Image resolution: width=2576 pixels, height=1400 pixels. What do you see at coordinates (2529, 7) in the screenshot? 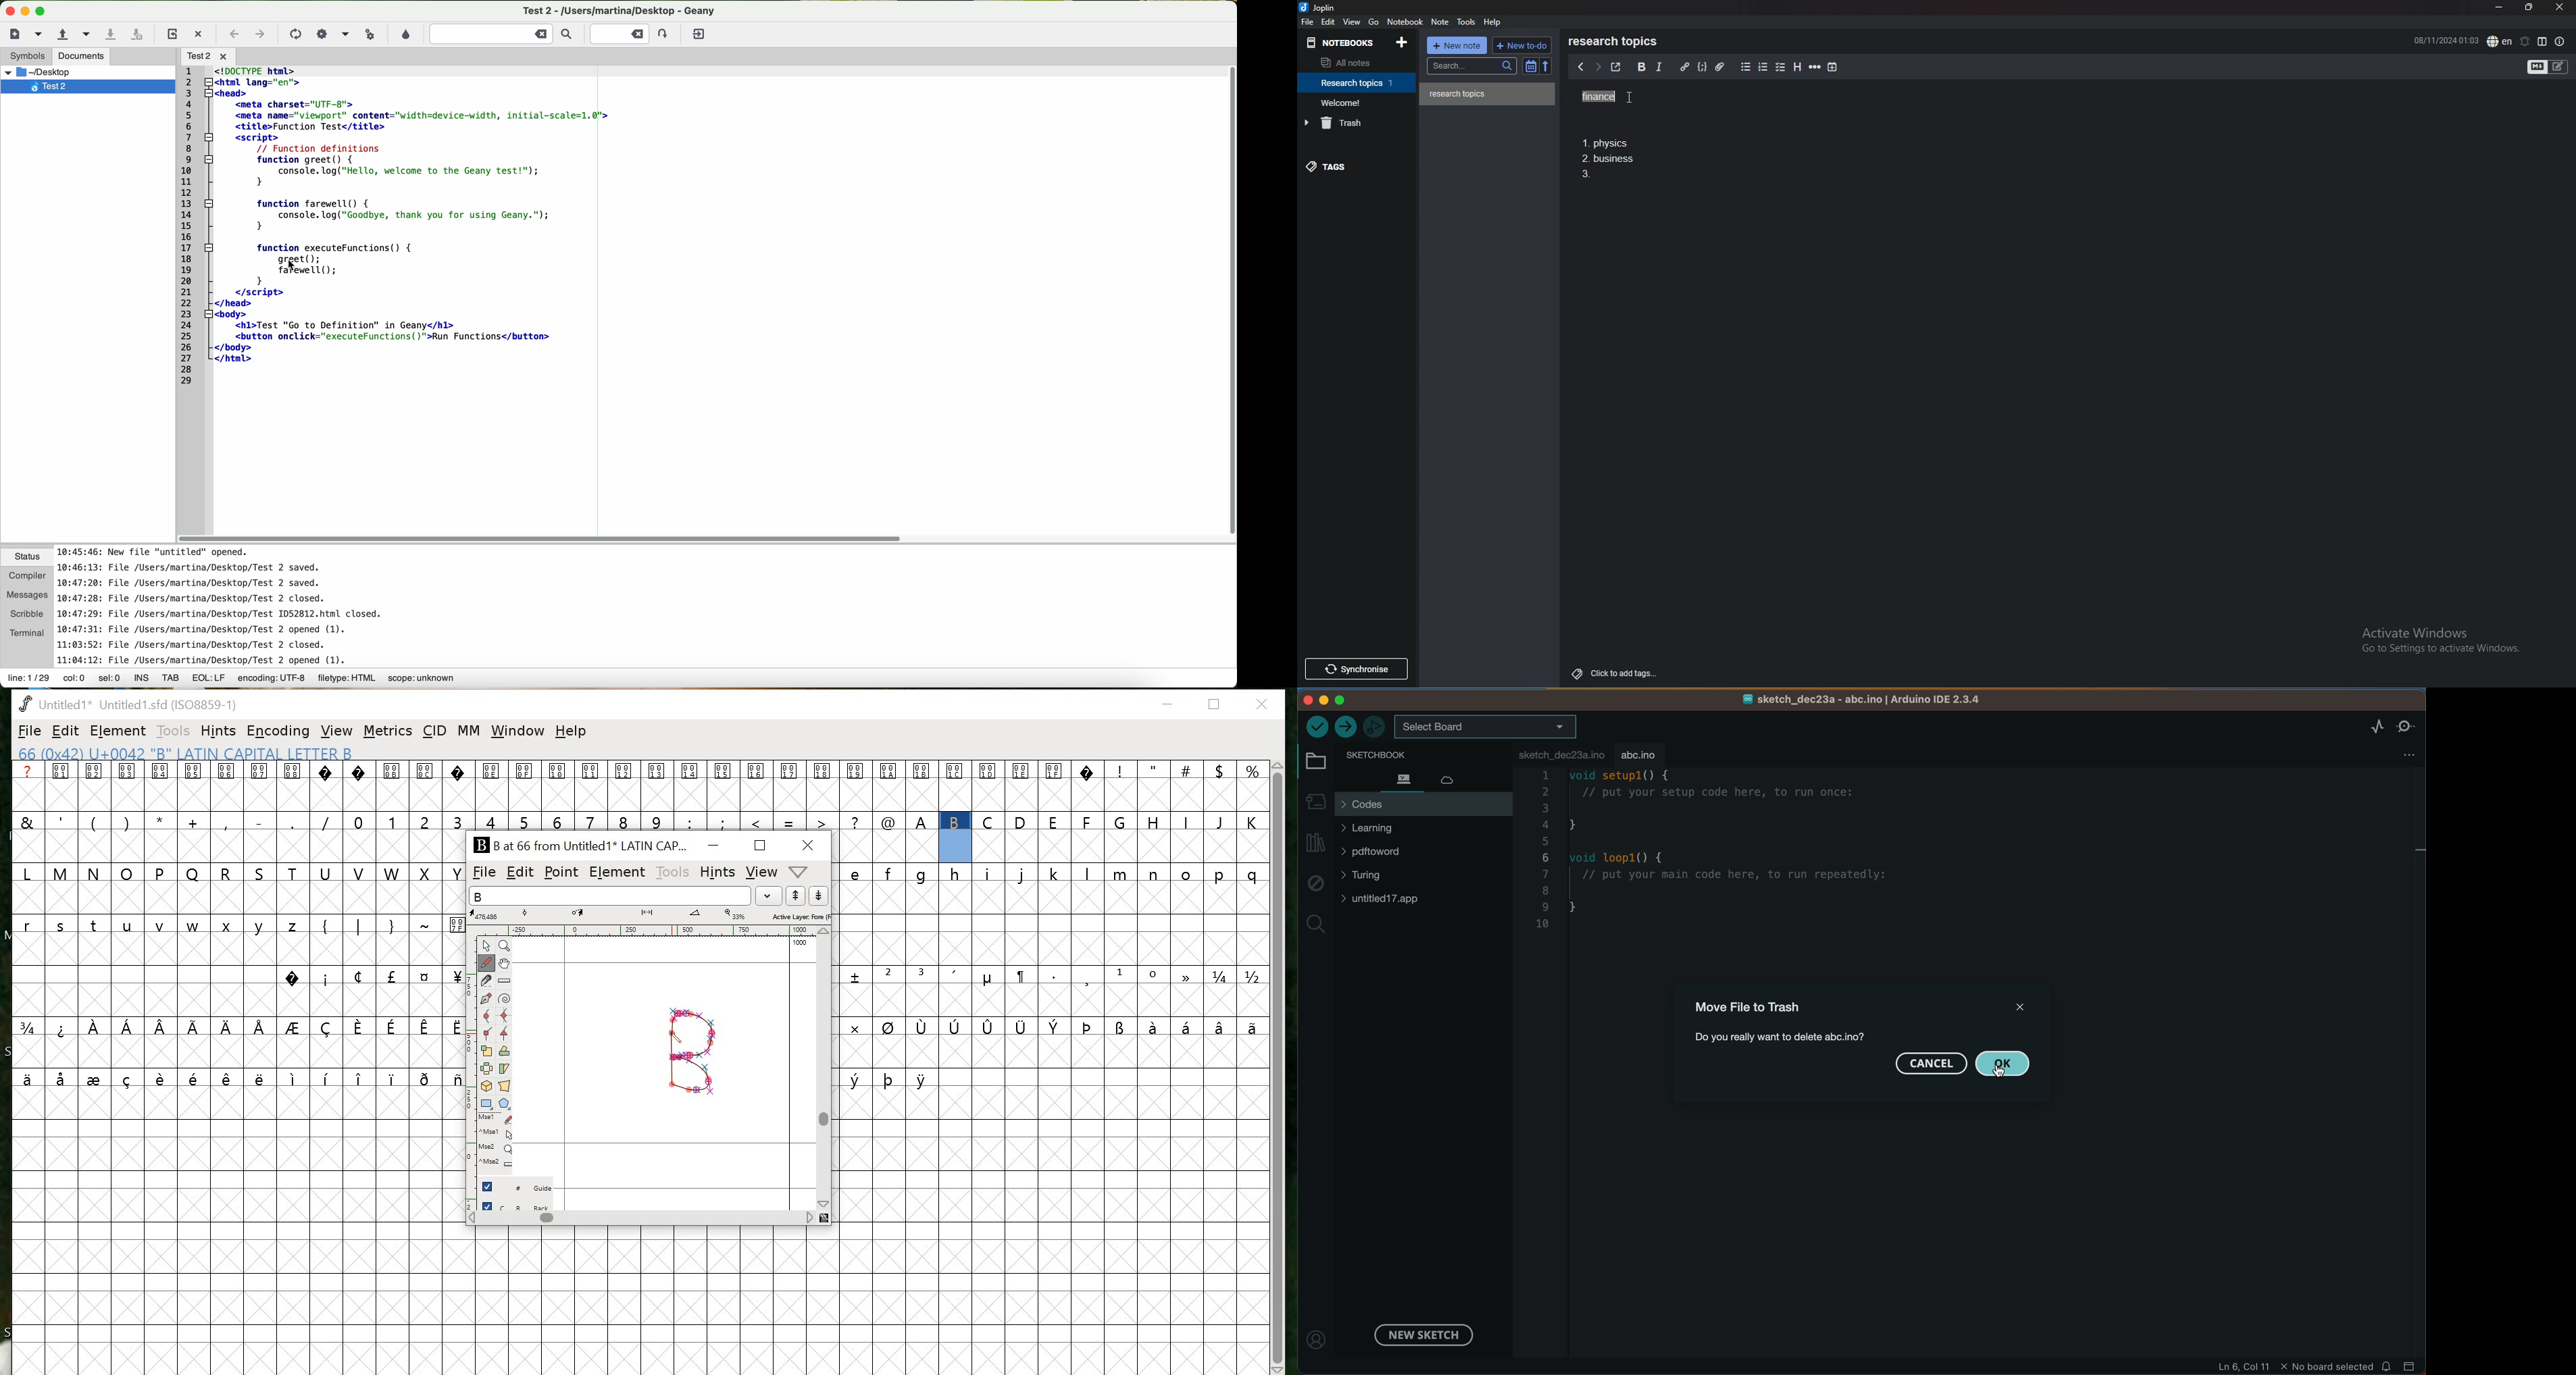
I see `resize` at bounding box center [2529, 7].